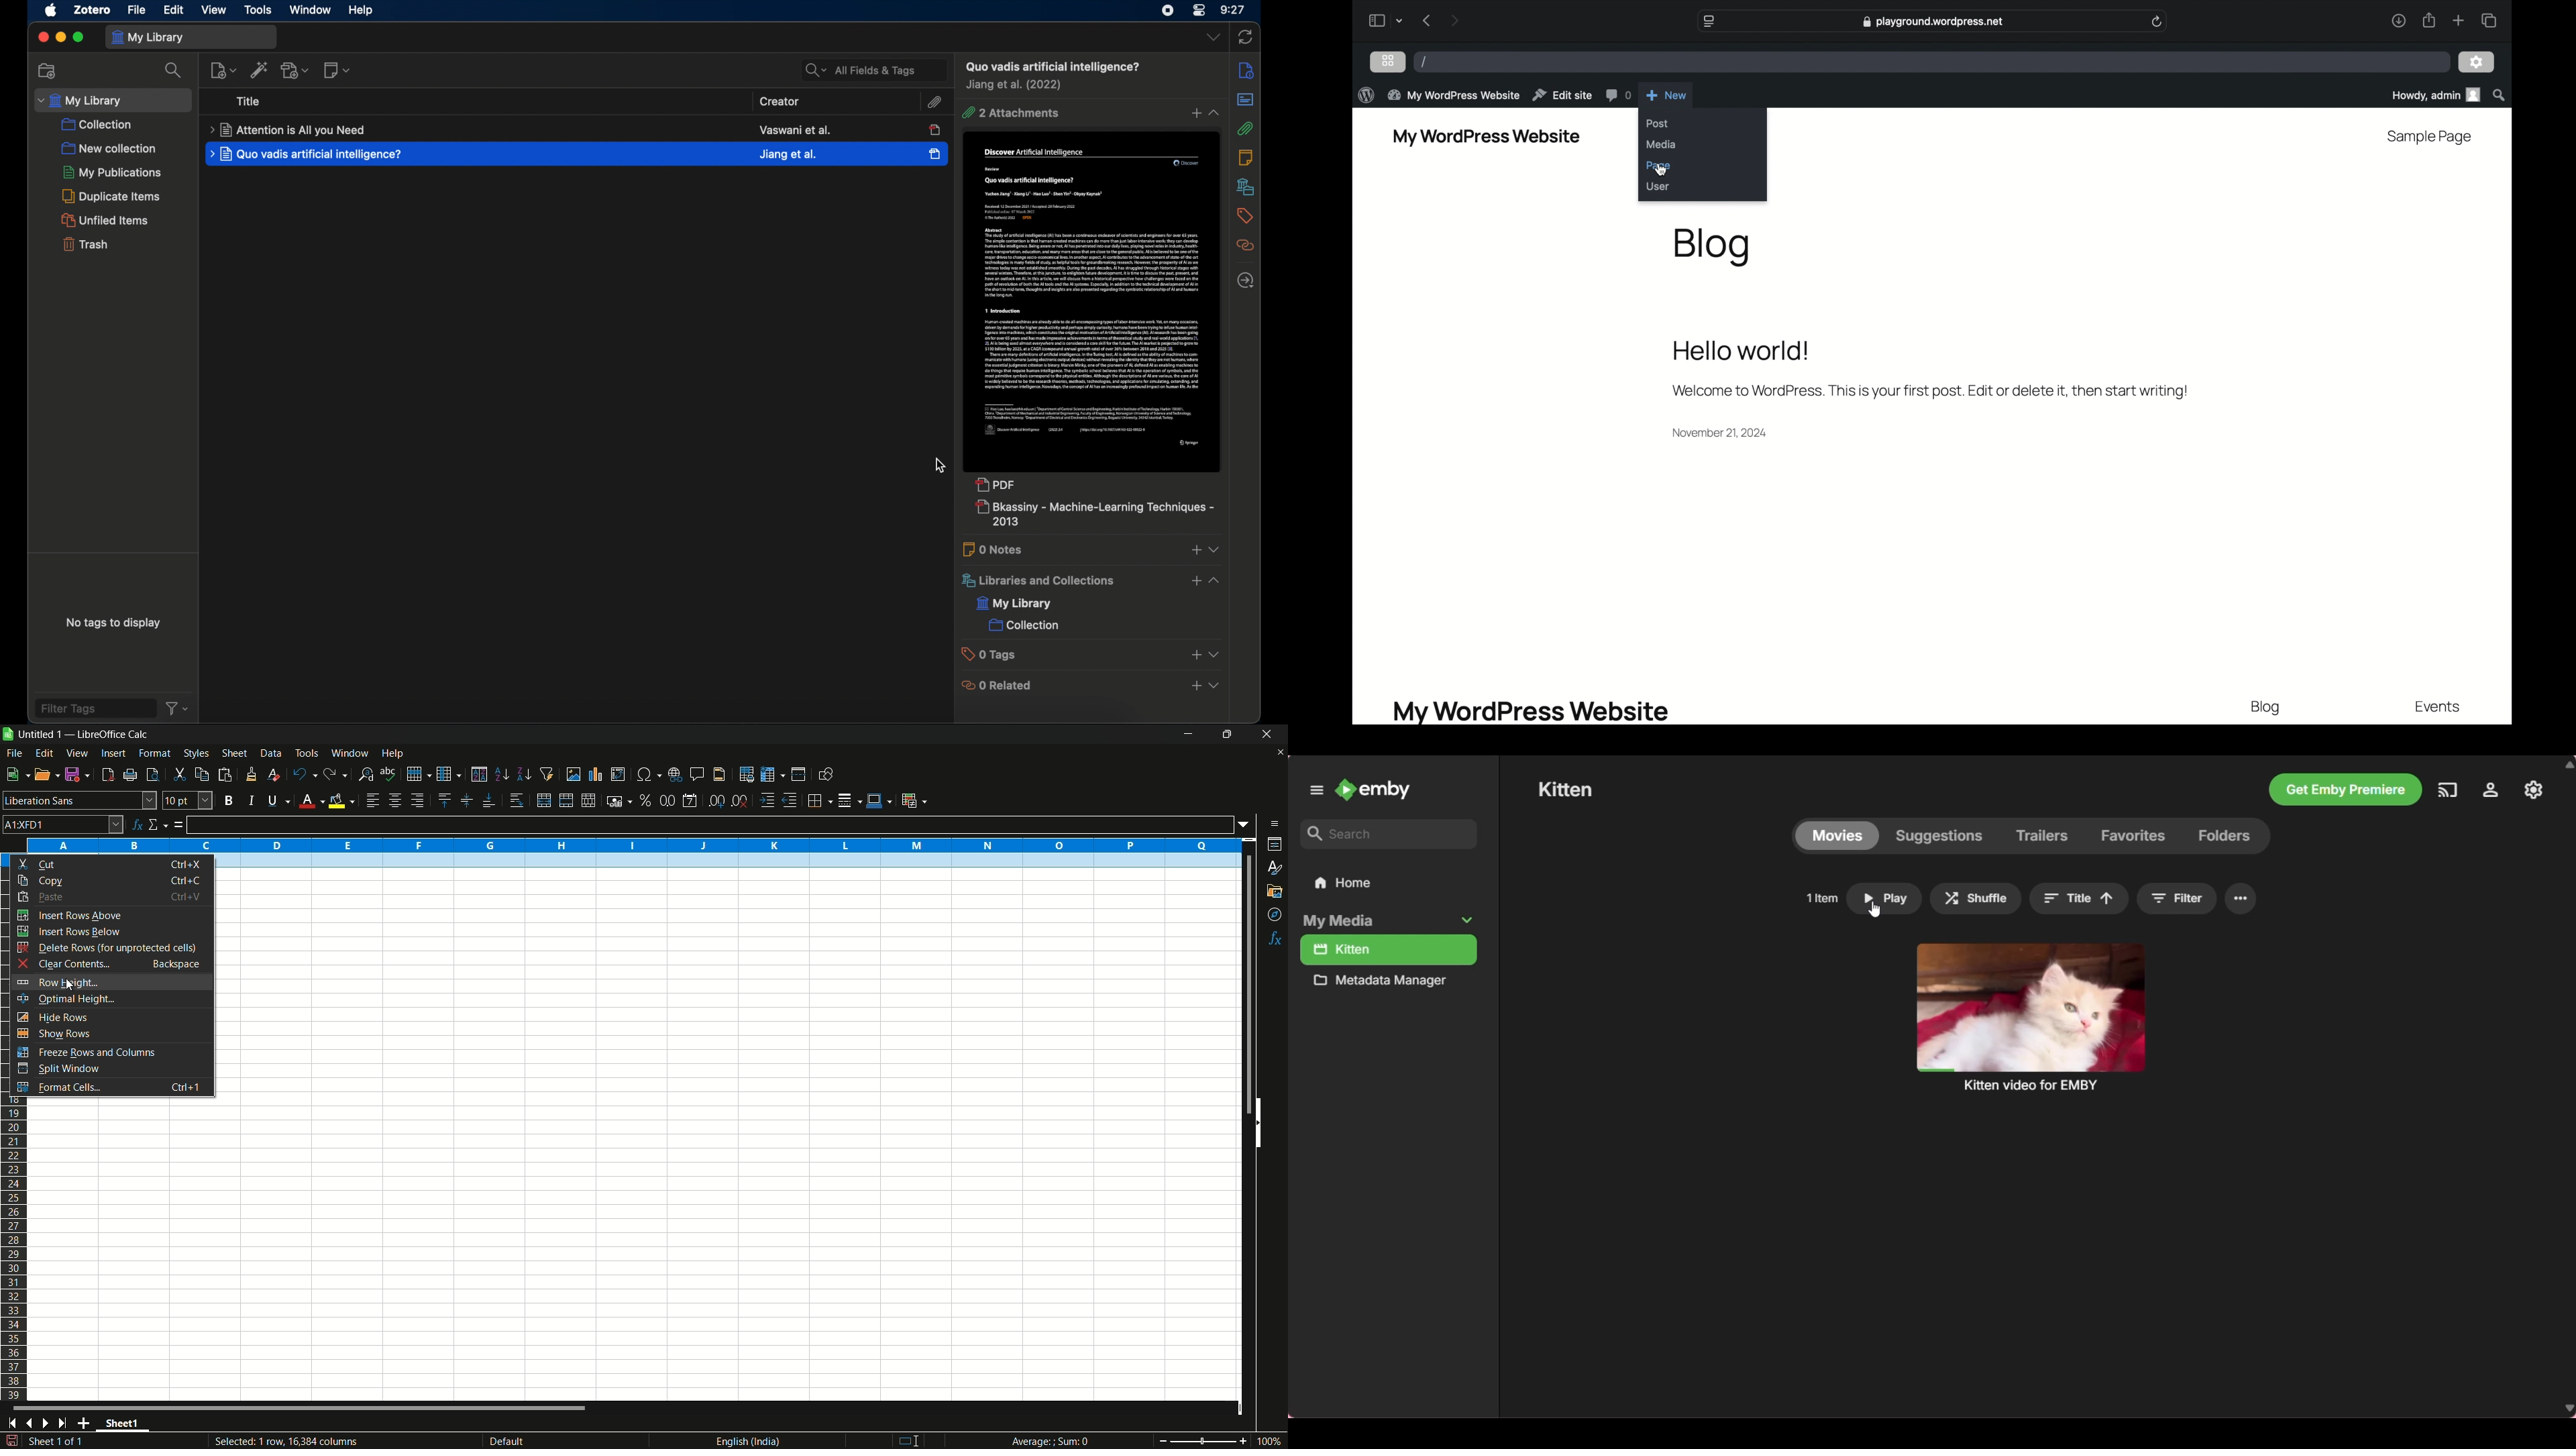 The height and width of the screenshot is (1456, 2576). What do you see at coordinates (197, 753) in the screenshot?
I see `styles menu` at bounding box center [197, 753].